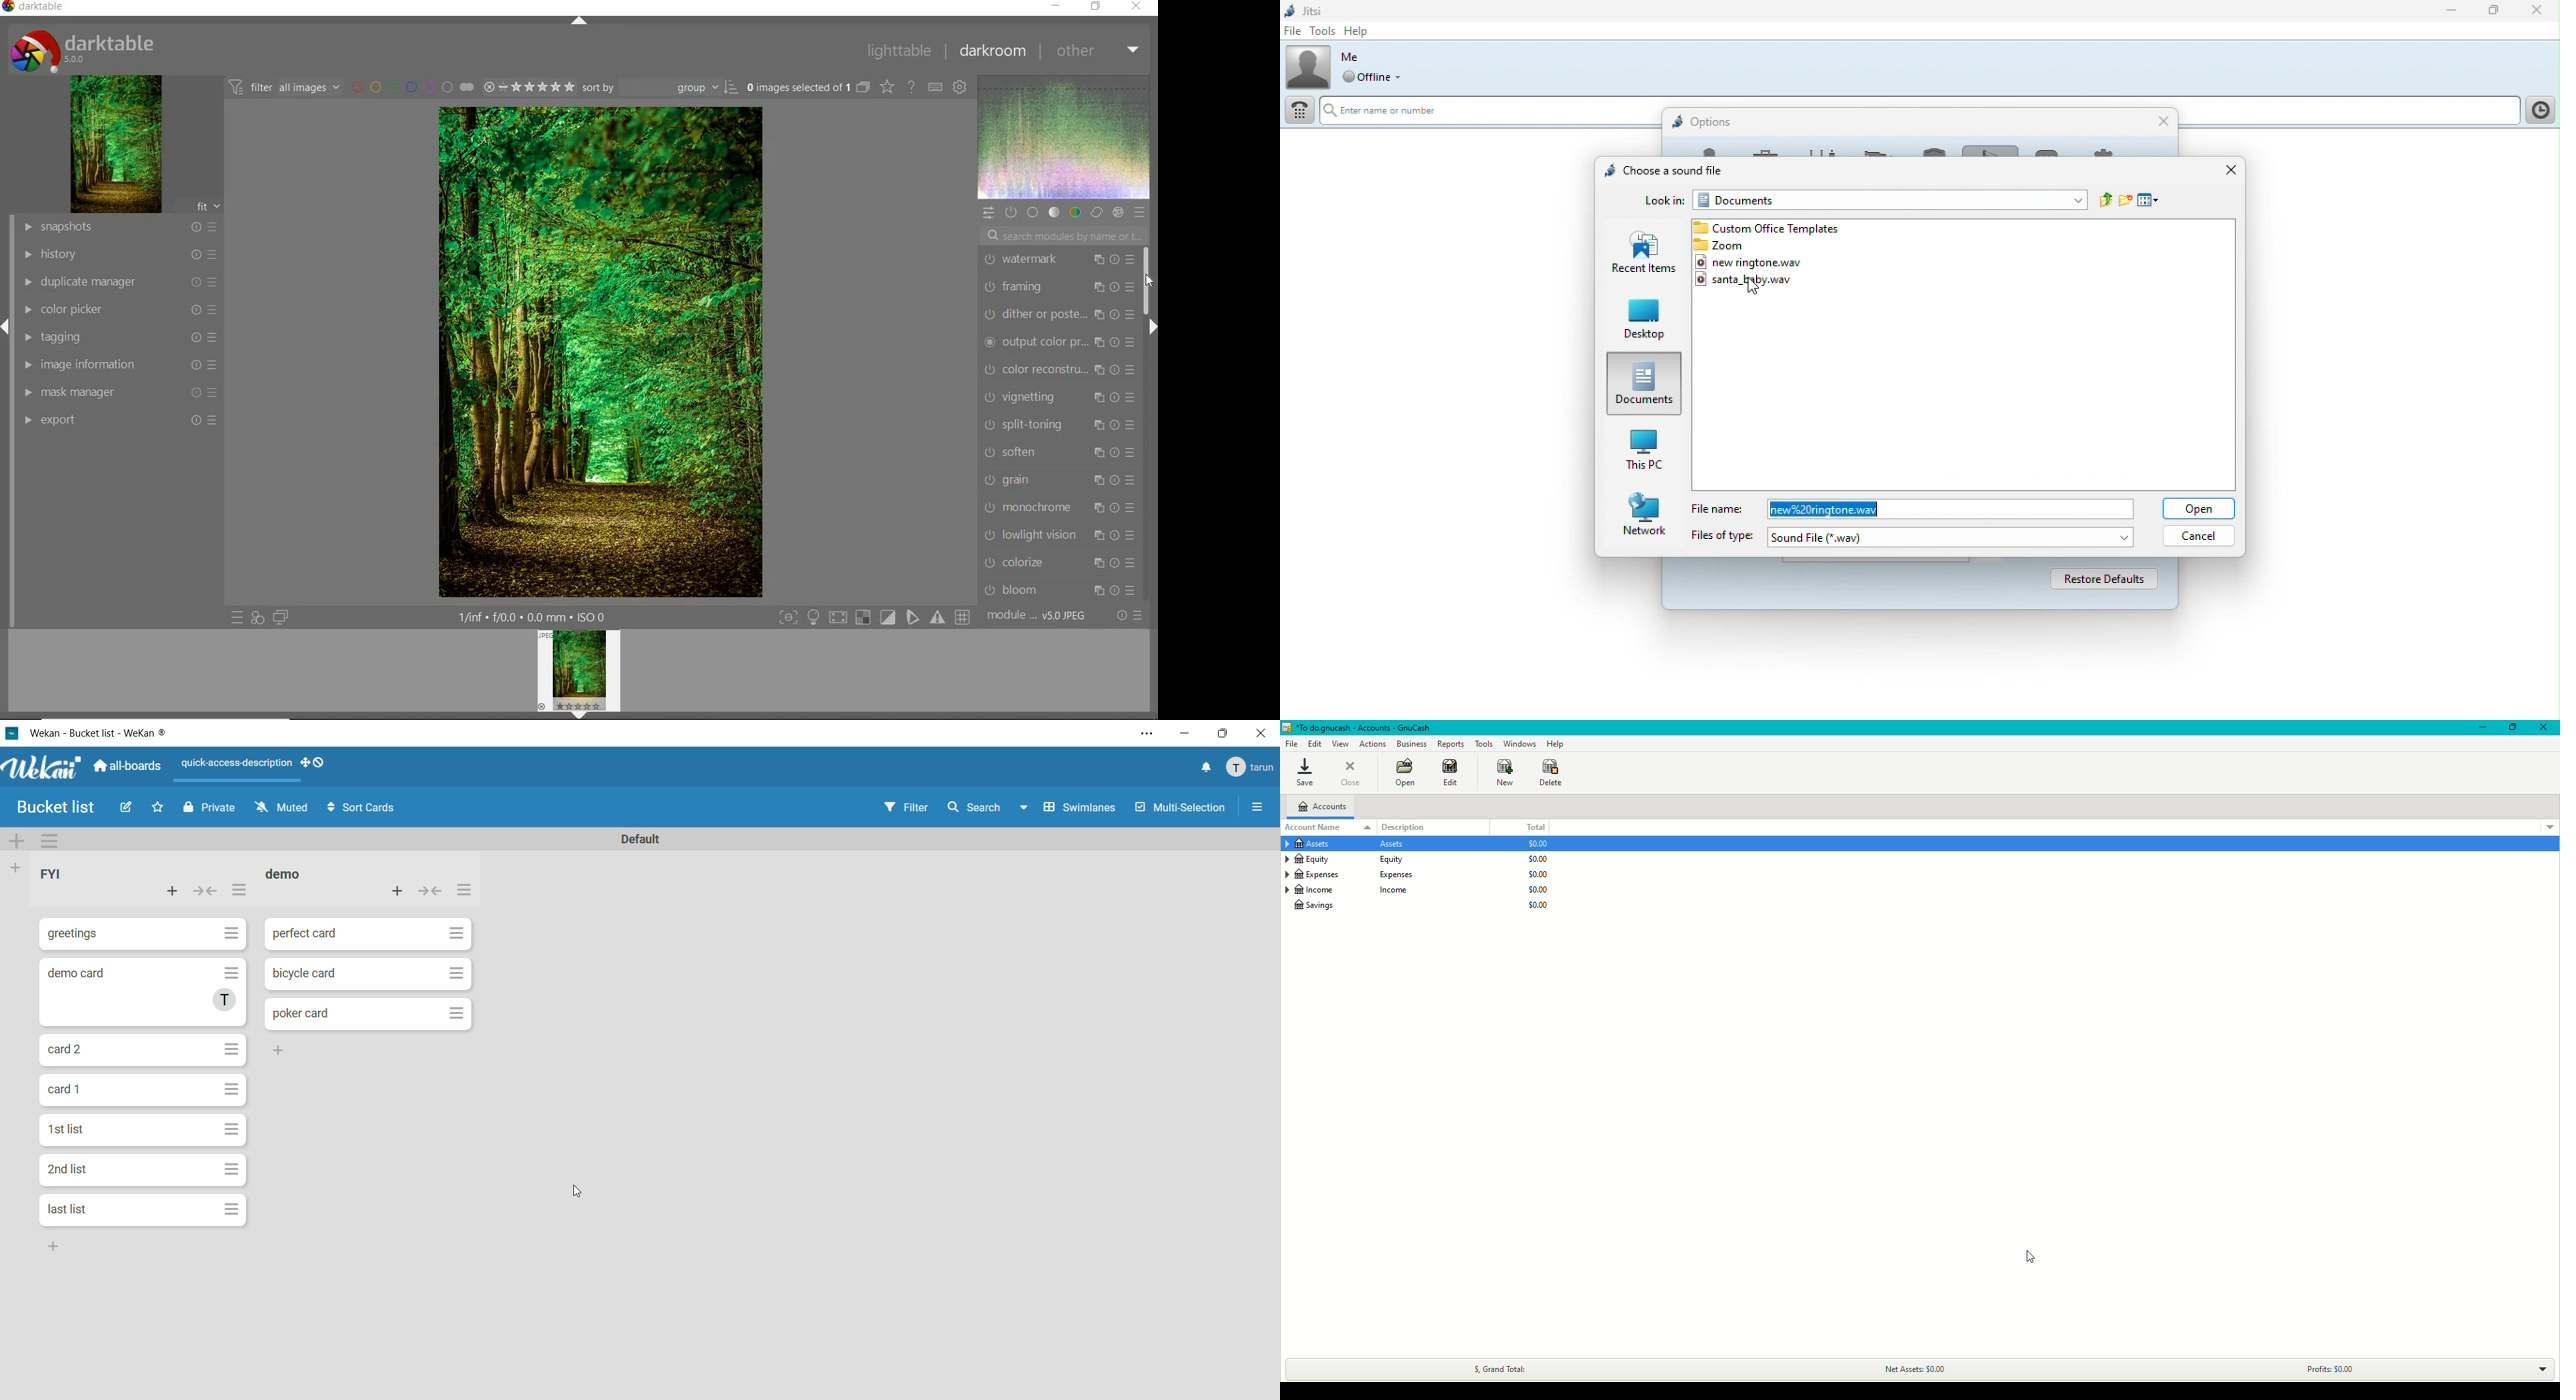 This screenshot has height=1400, width=2576. What do you see at coordinates (888, 87) in the screenshot?
I see `CHANGE TYPE OVERRELAY` at bounding box center [888, 87].